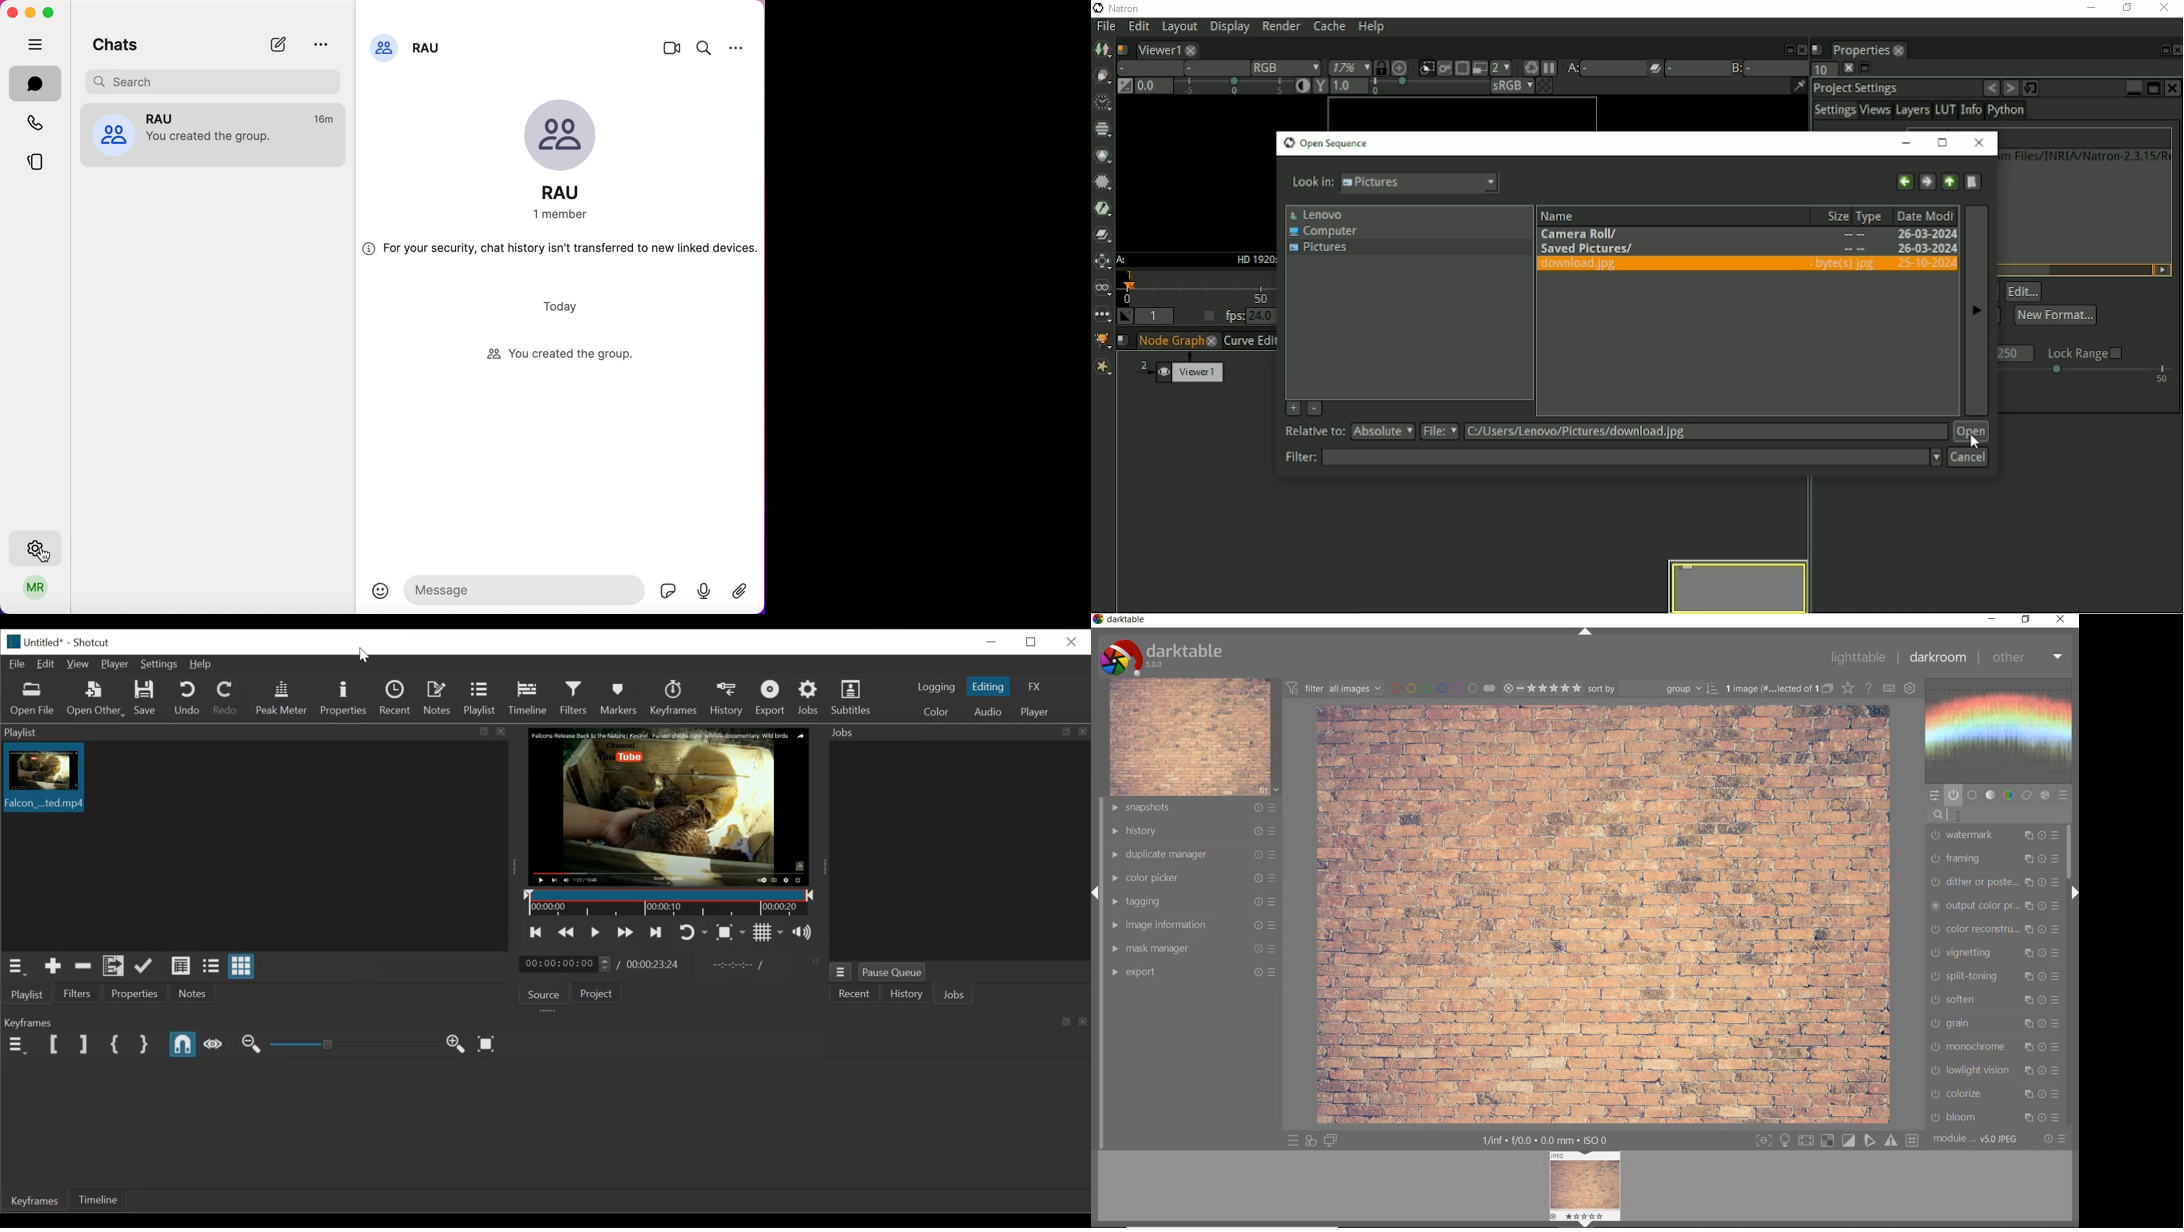  Describe the element at coordinates (144, 967) in the screenshot. I see `Update` at that location.